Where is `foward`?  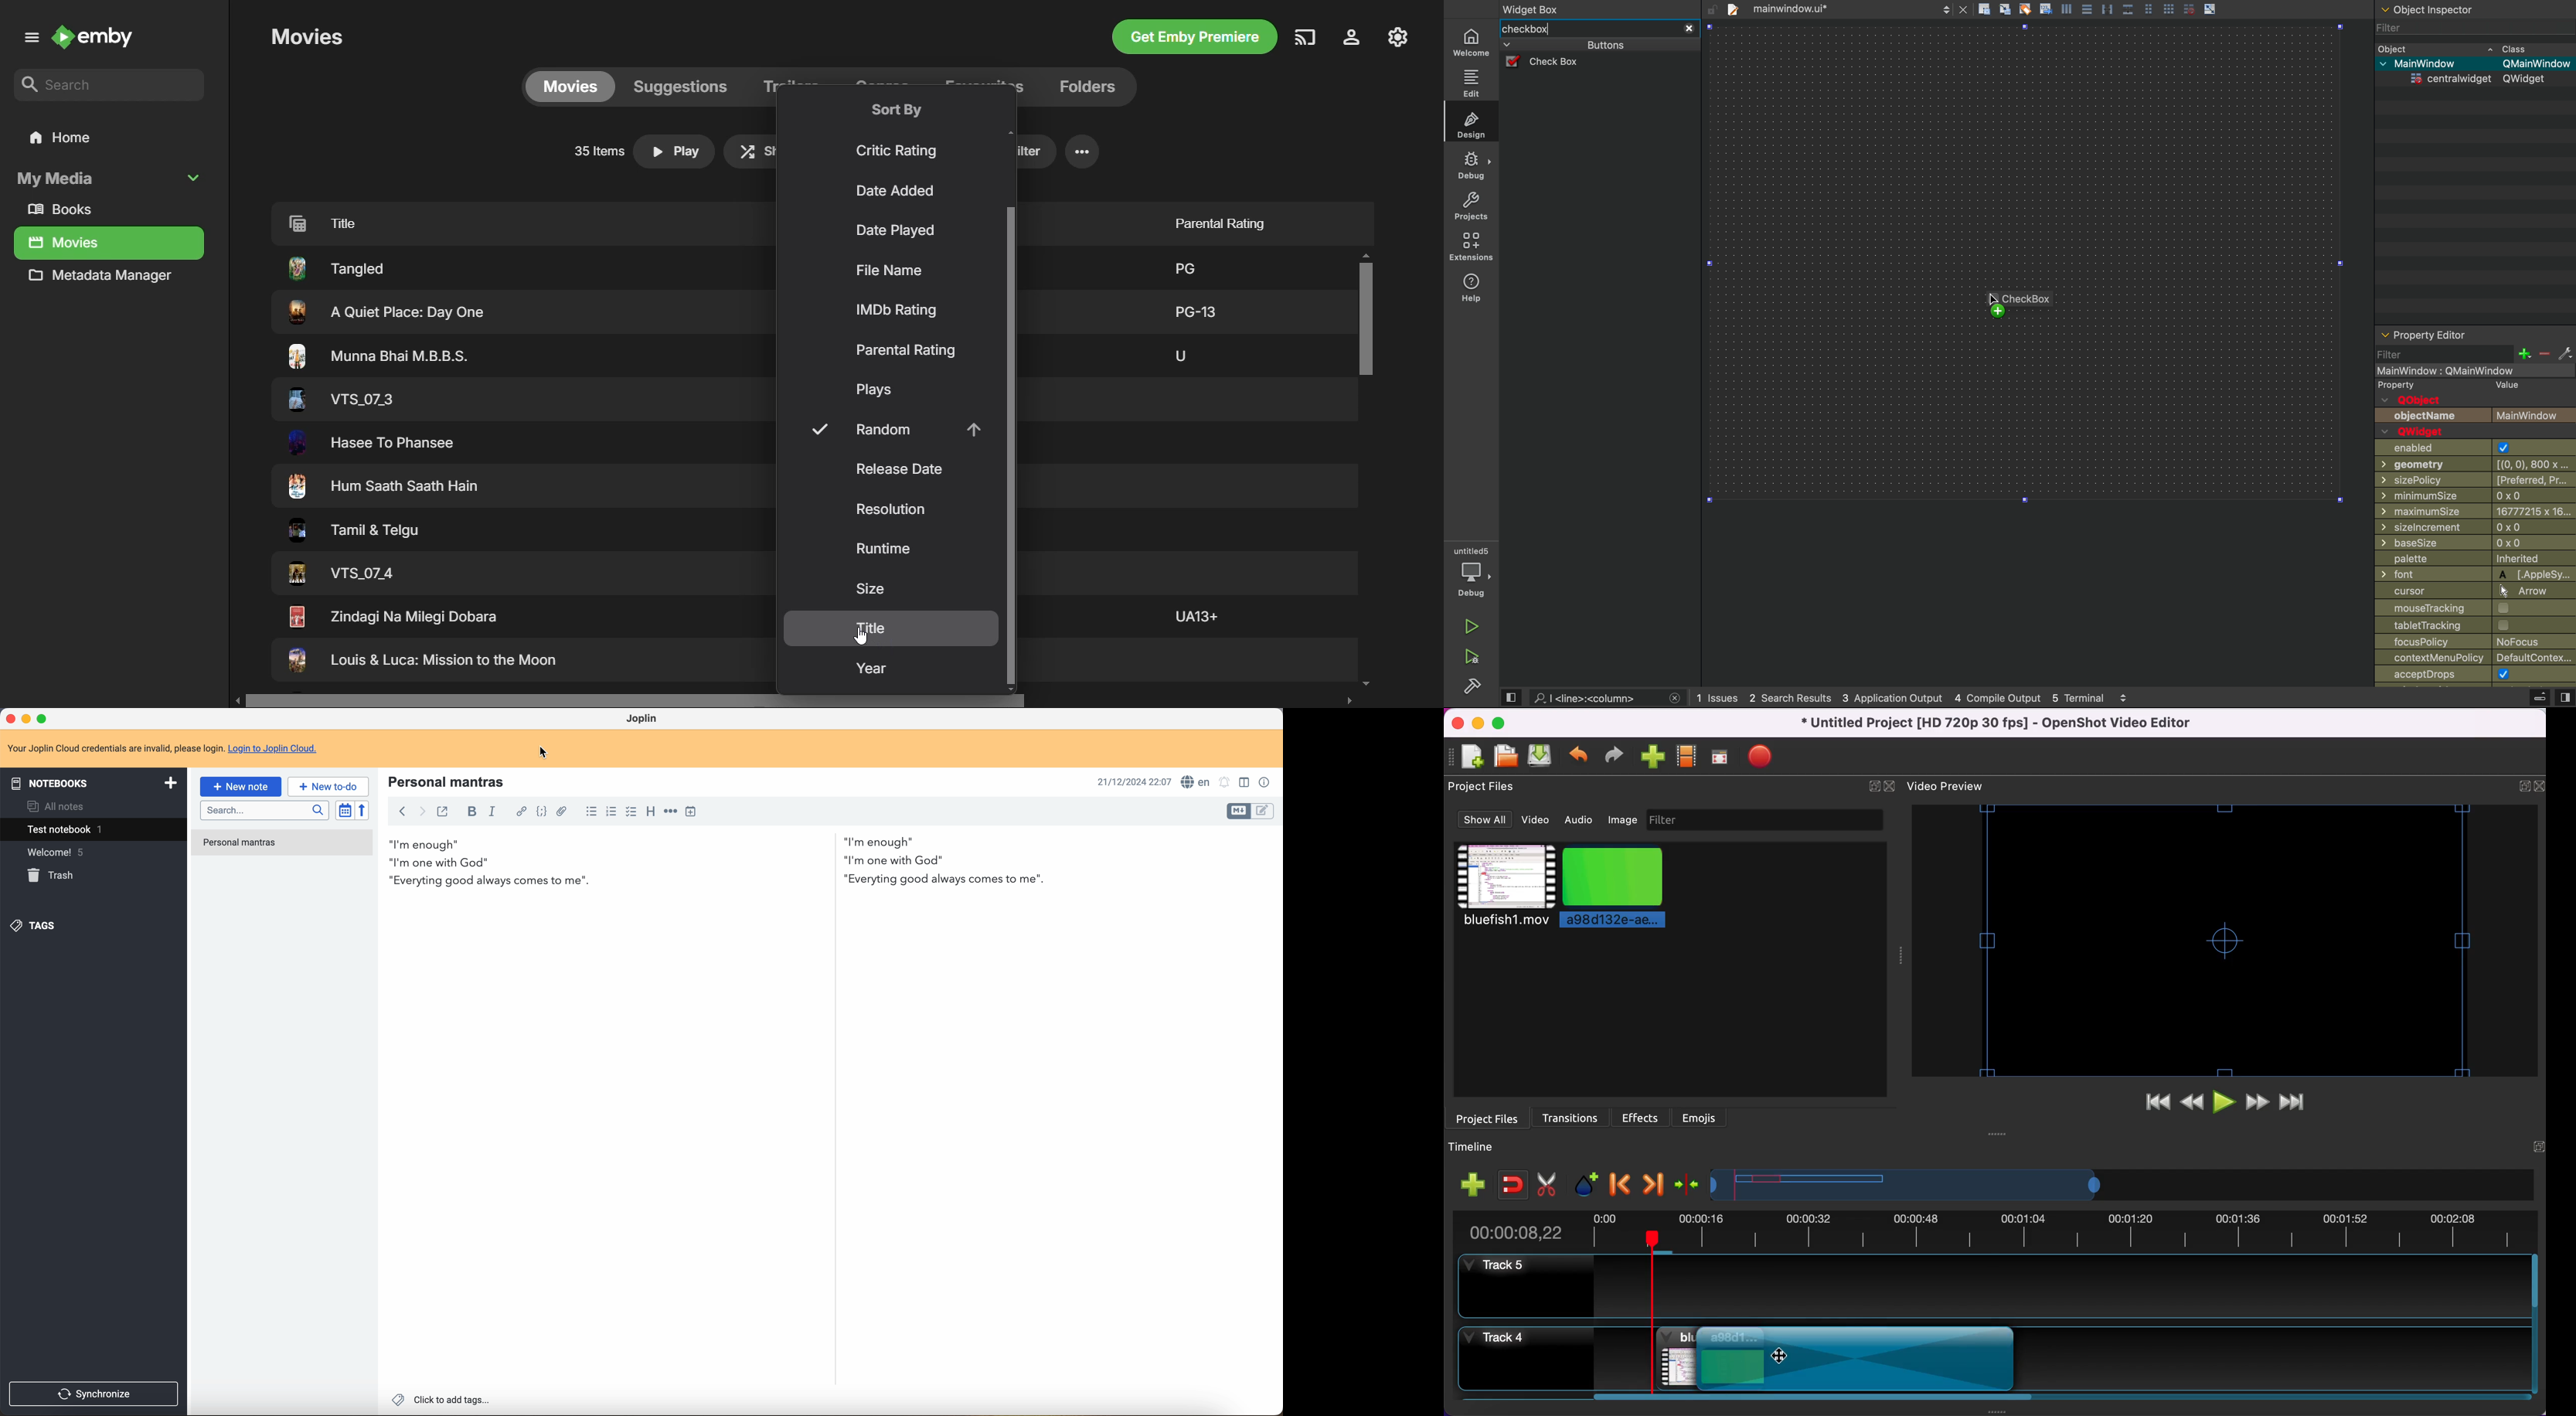 foward is located at coordinates (422, 811).